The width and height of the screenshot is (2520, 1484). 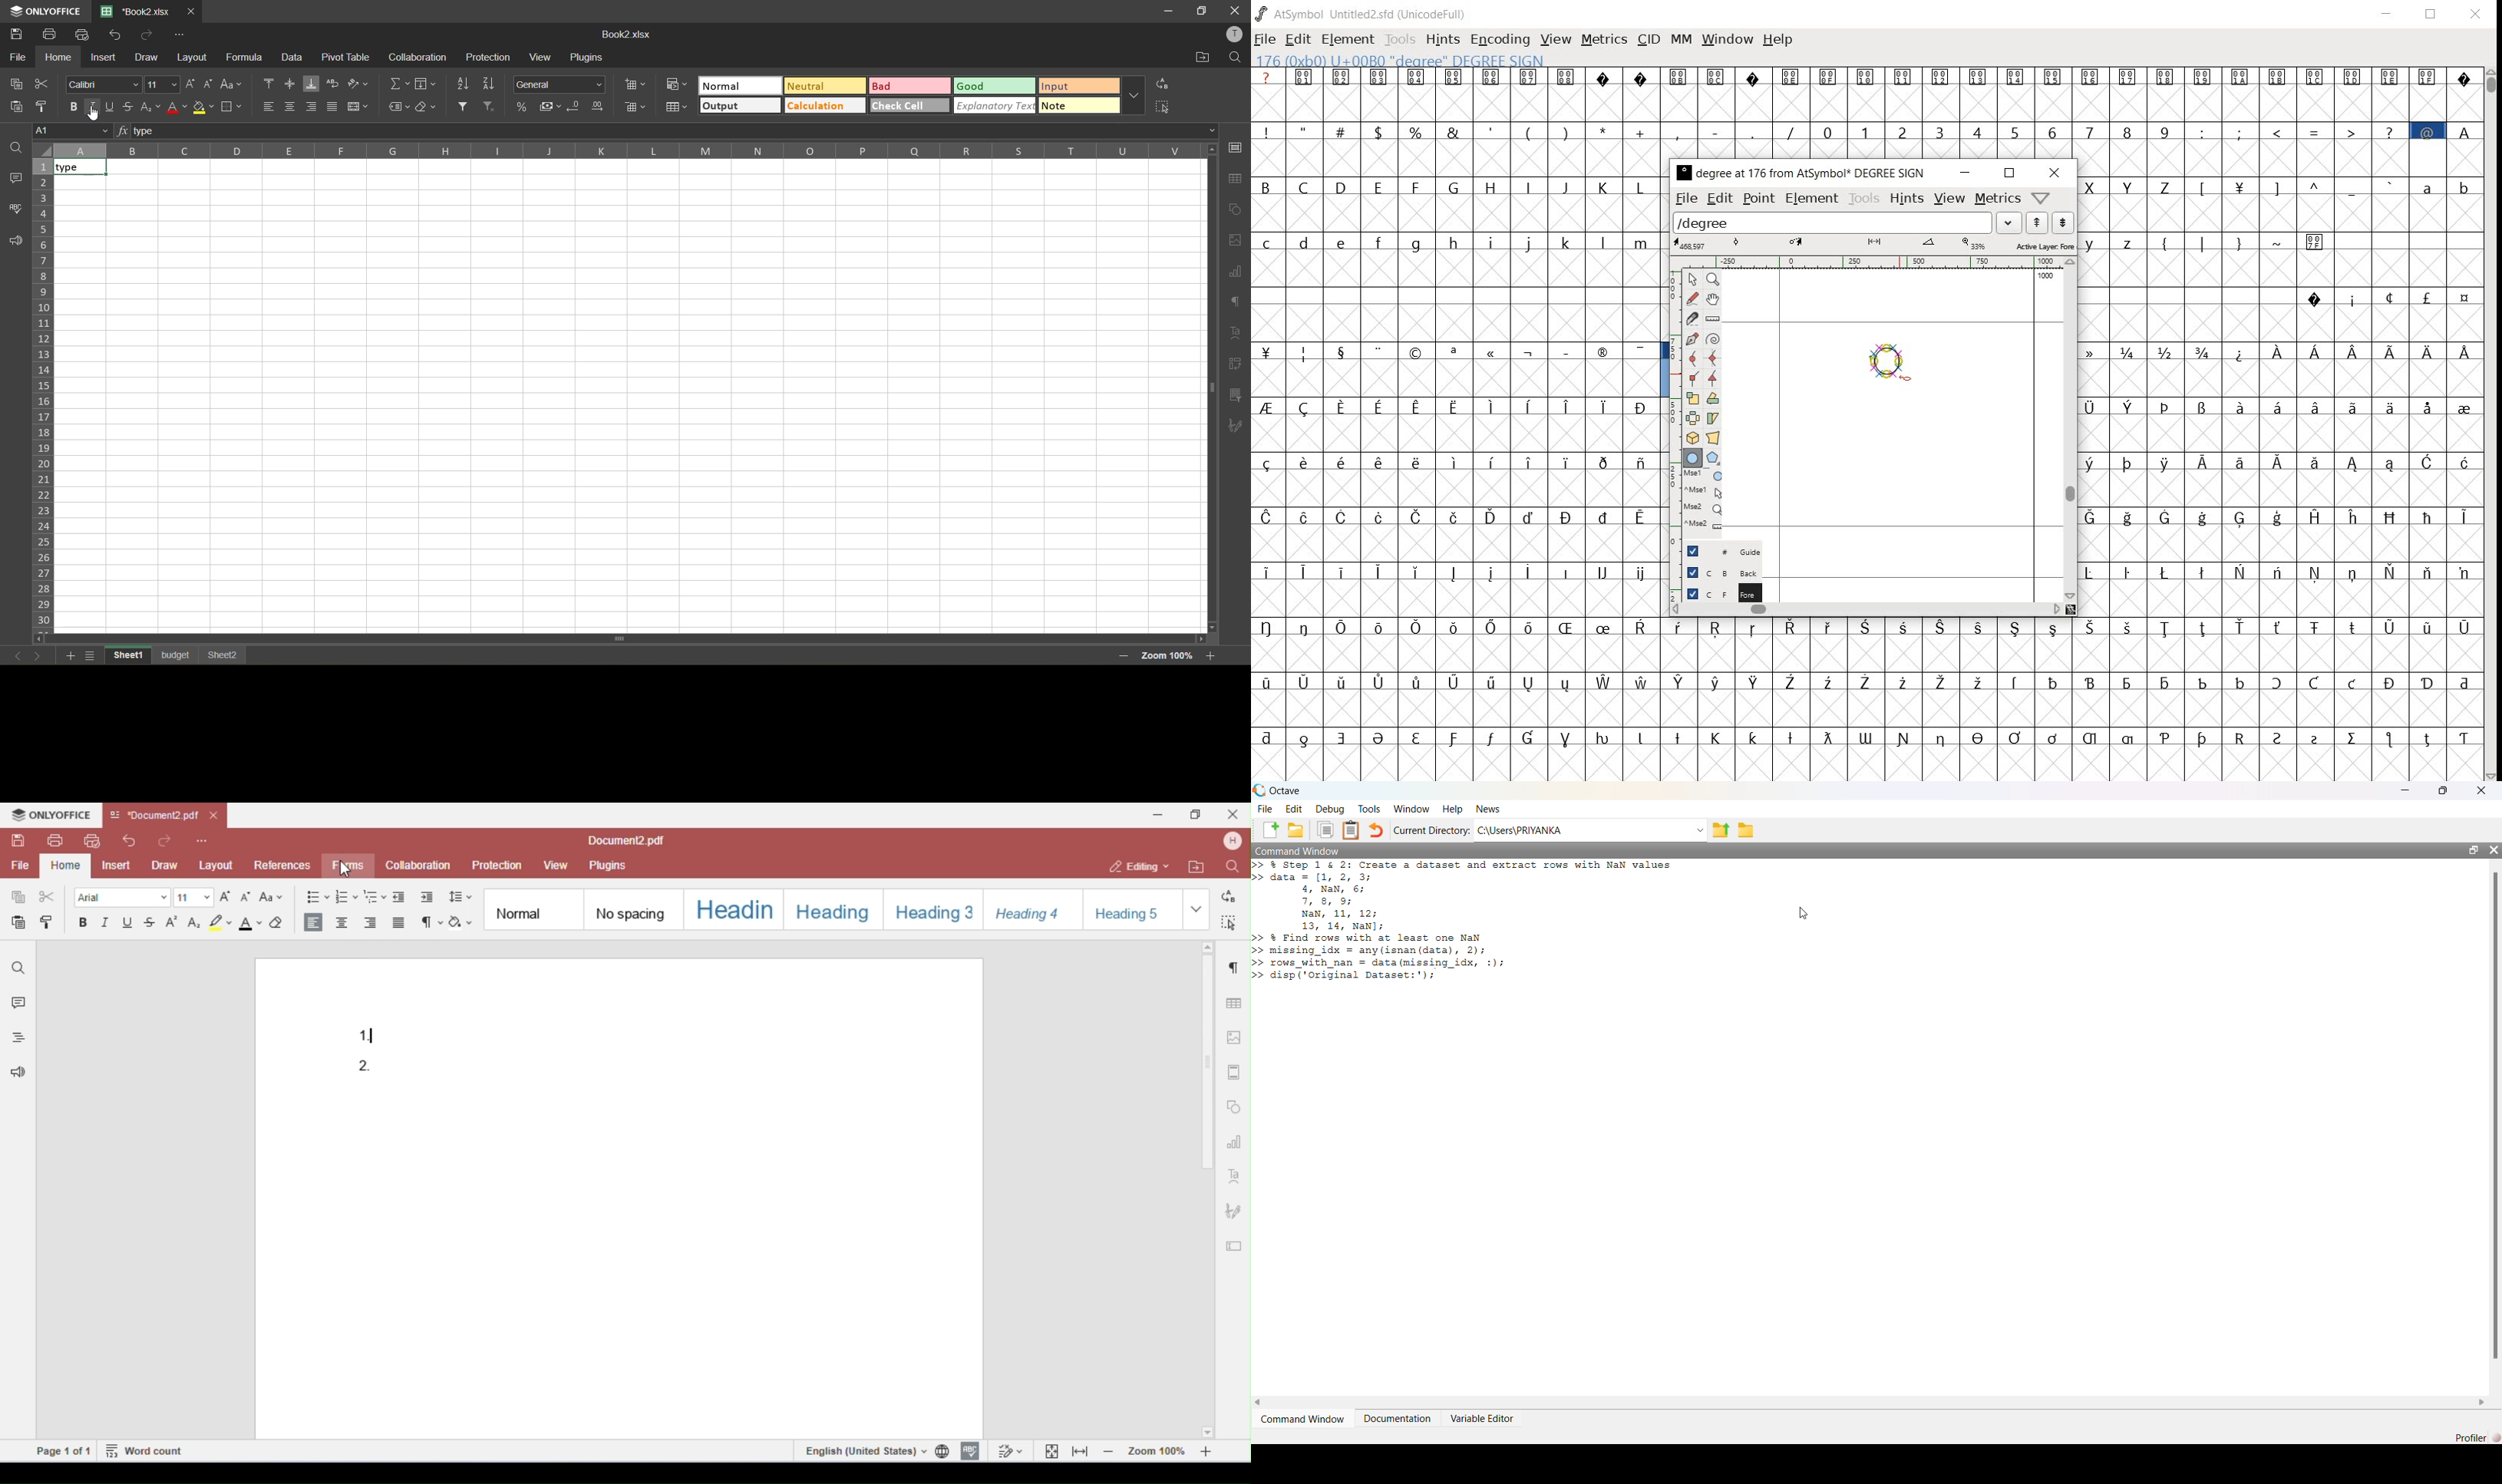 I want to click on decrease decimal, so click(x=577, y=106).